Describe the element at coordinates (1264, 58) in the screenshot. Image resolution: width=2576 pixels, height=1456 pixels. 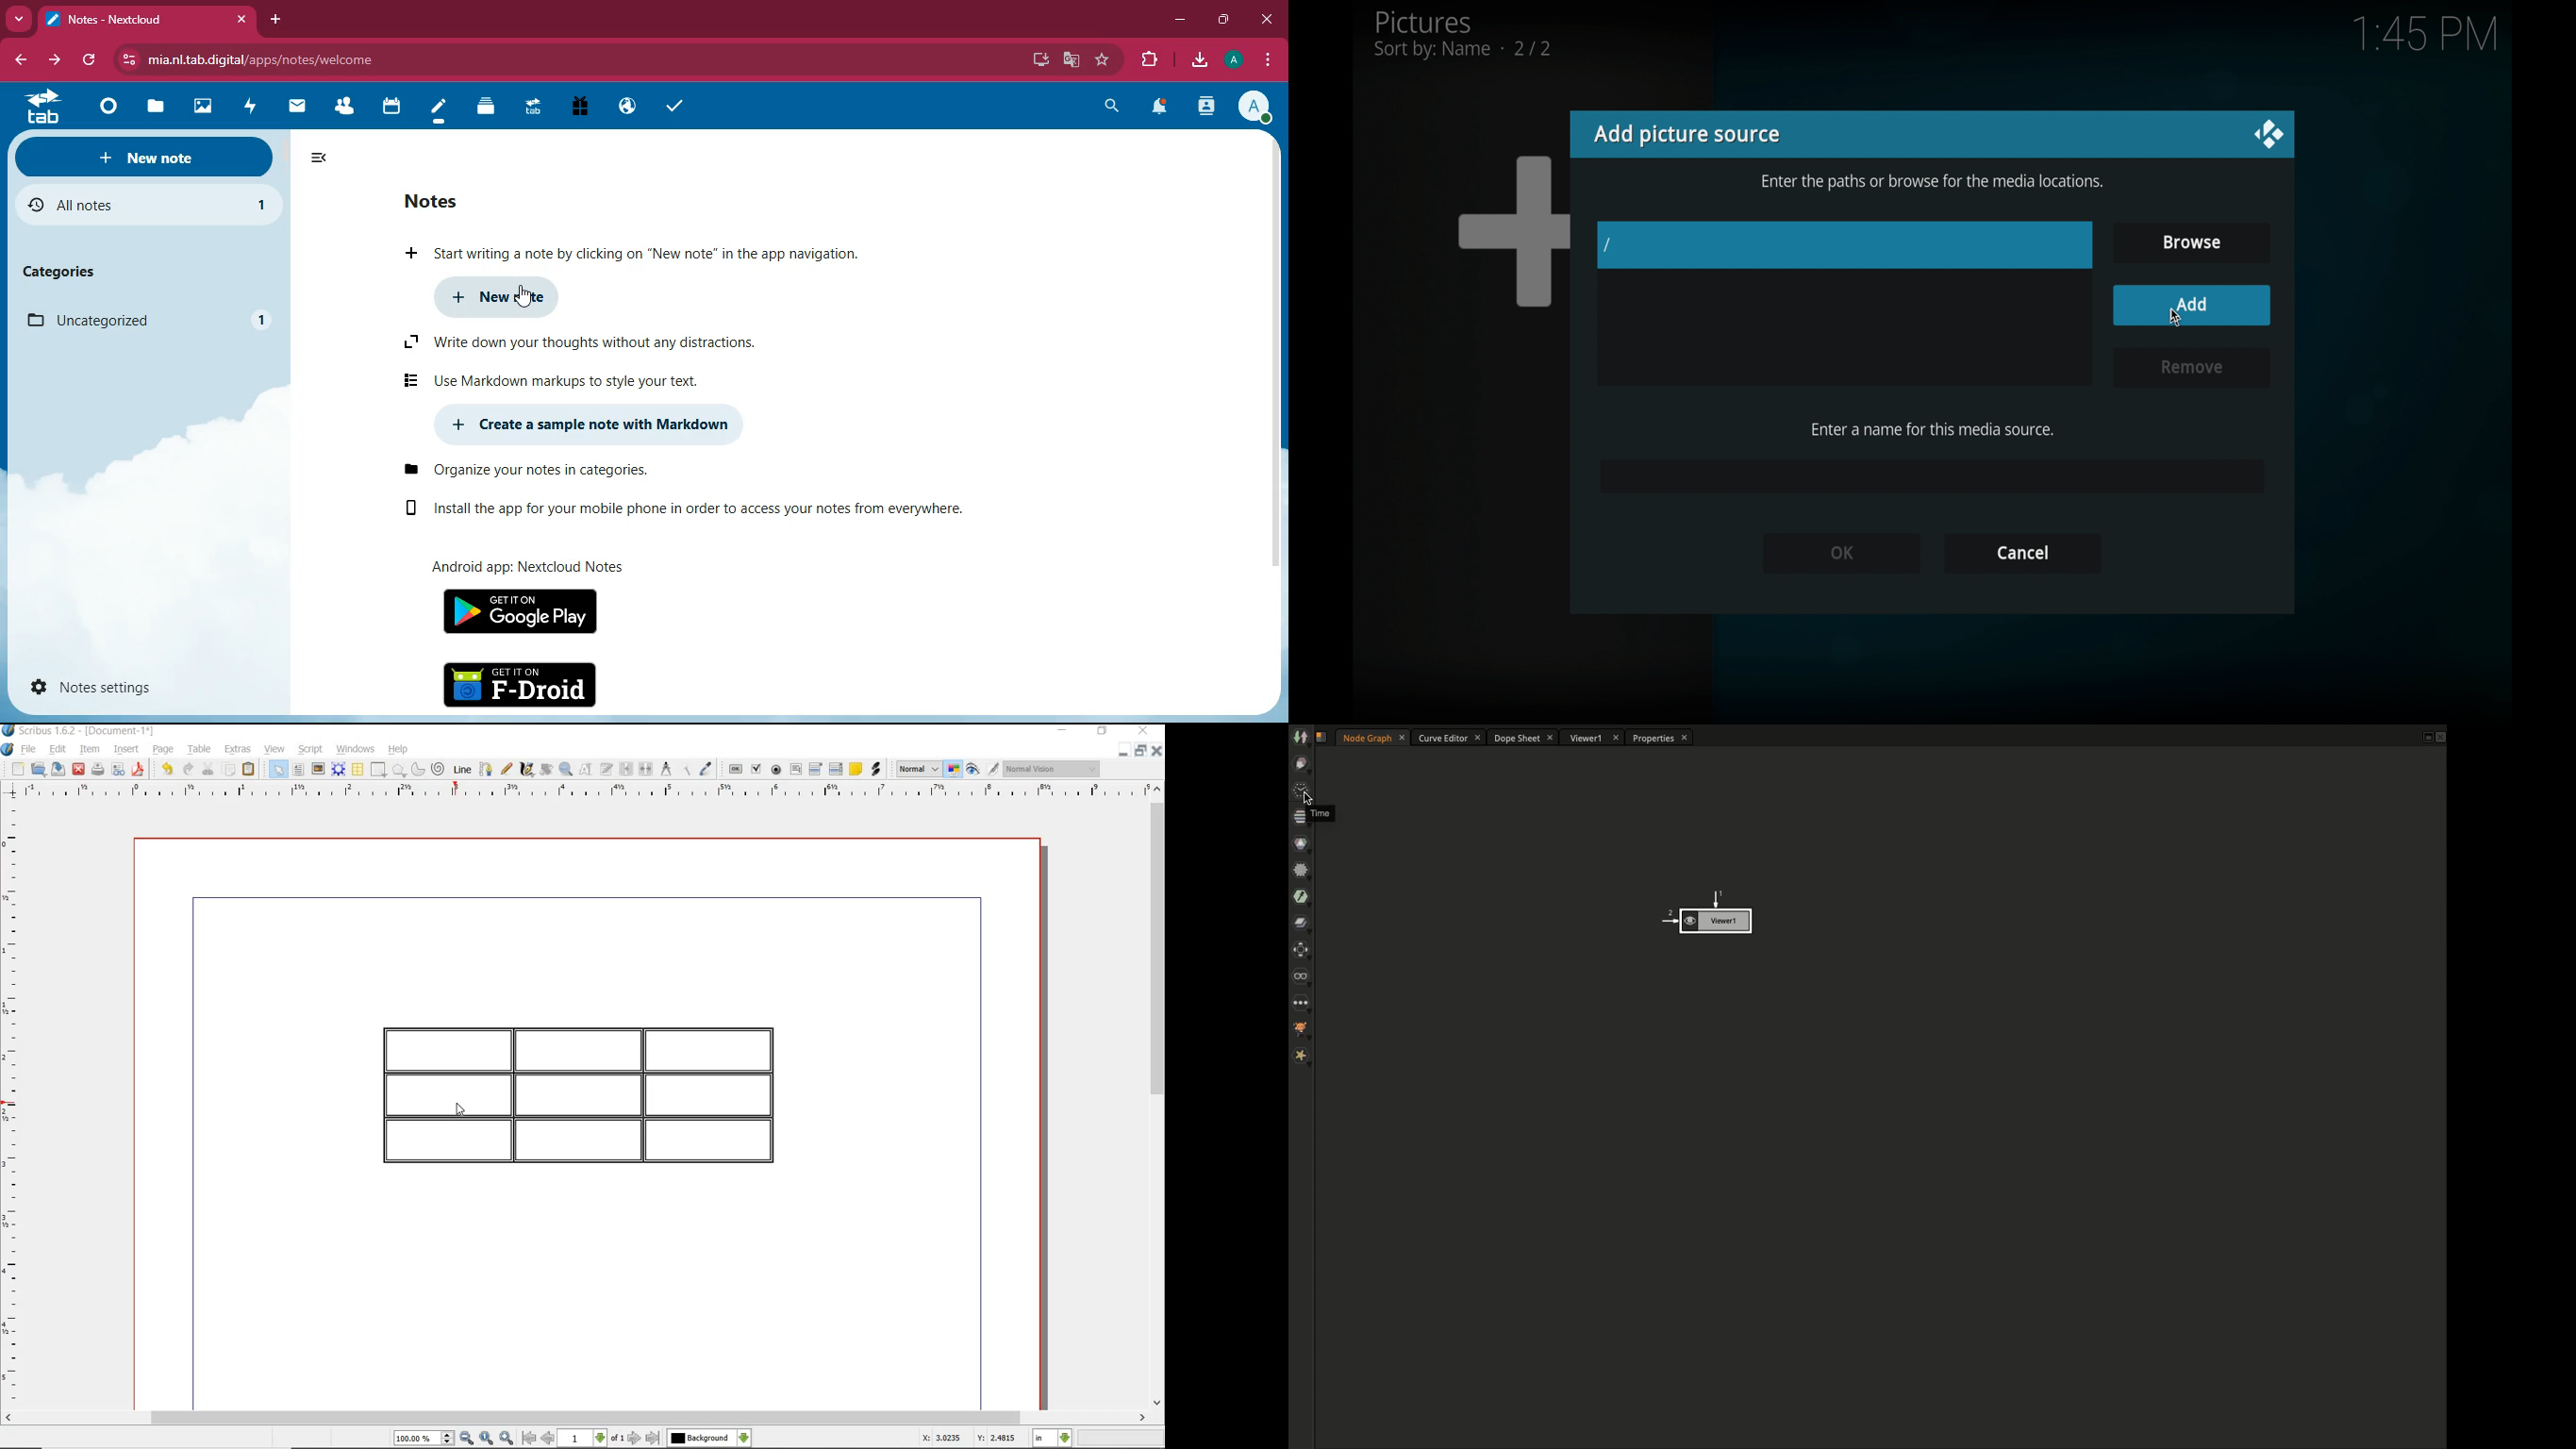
I see `menu` at that location.